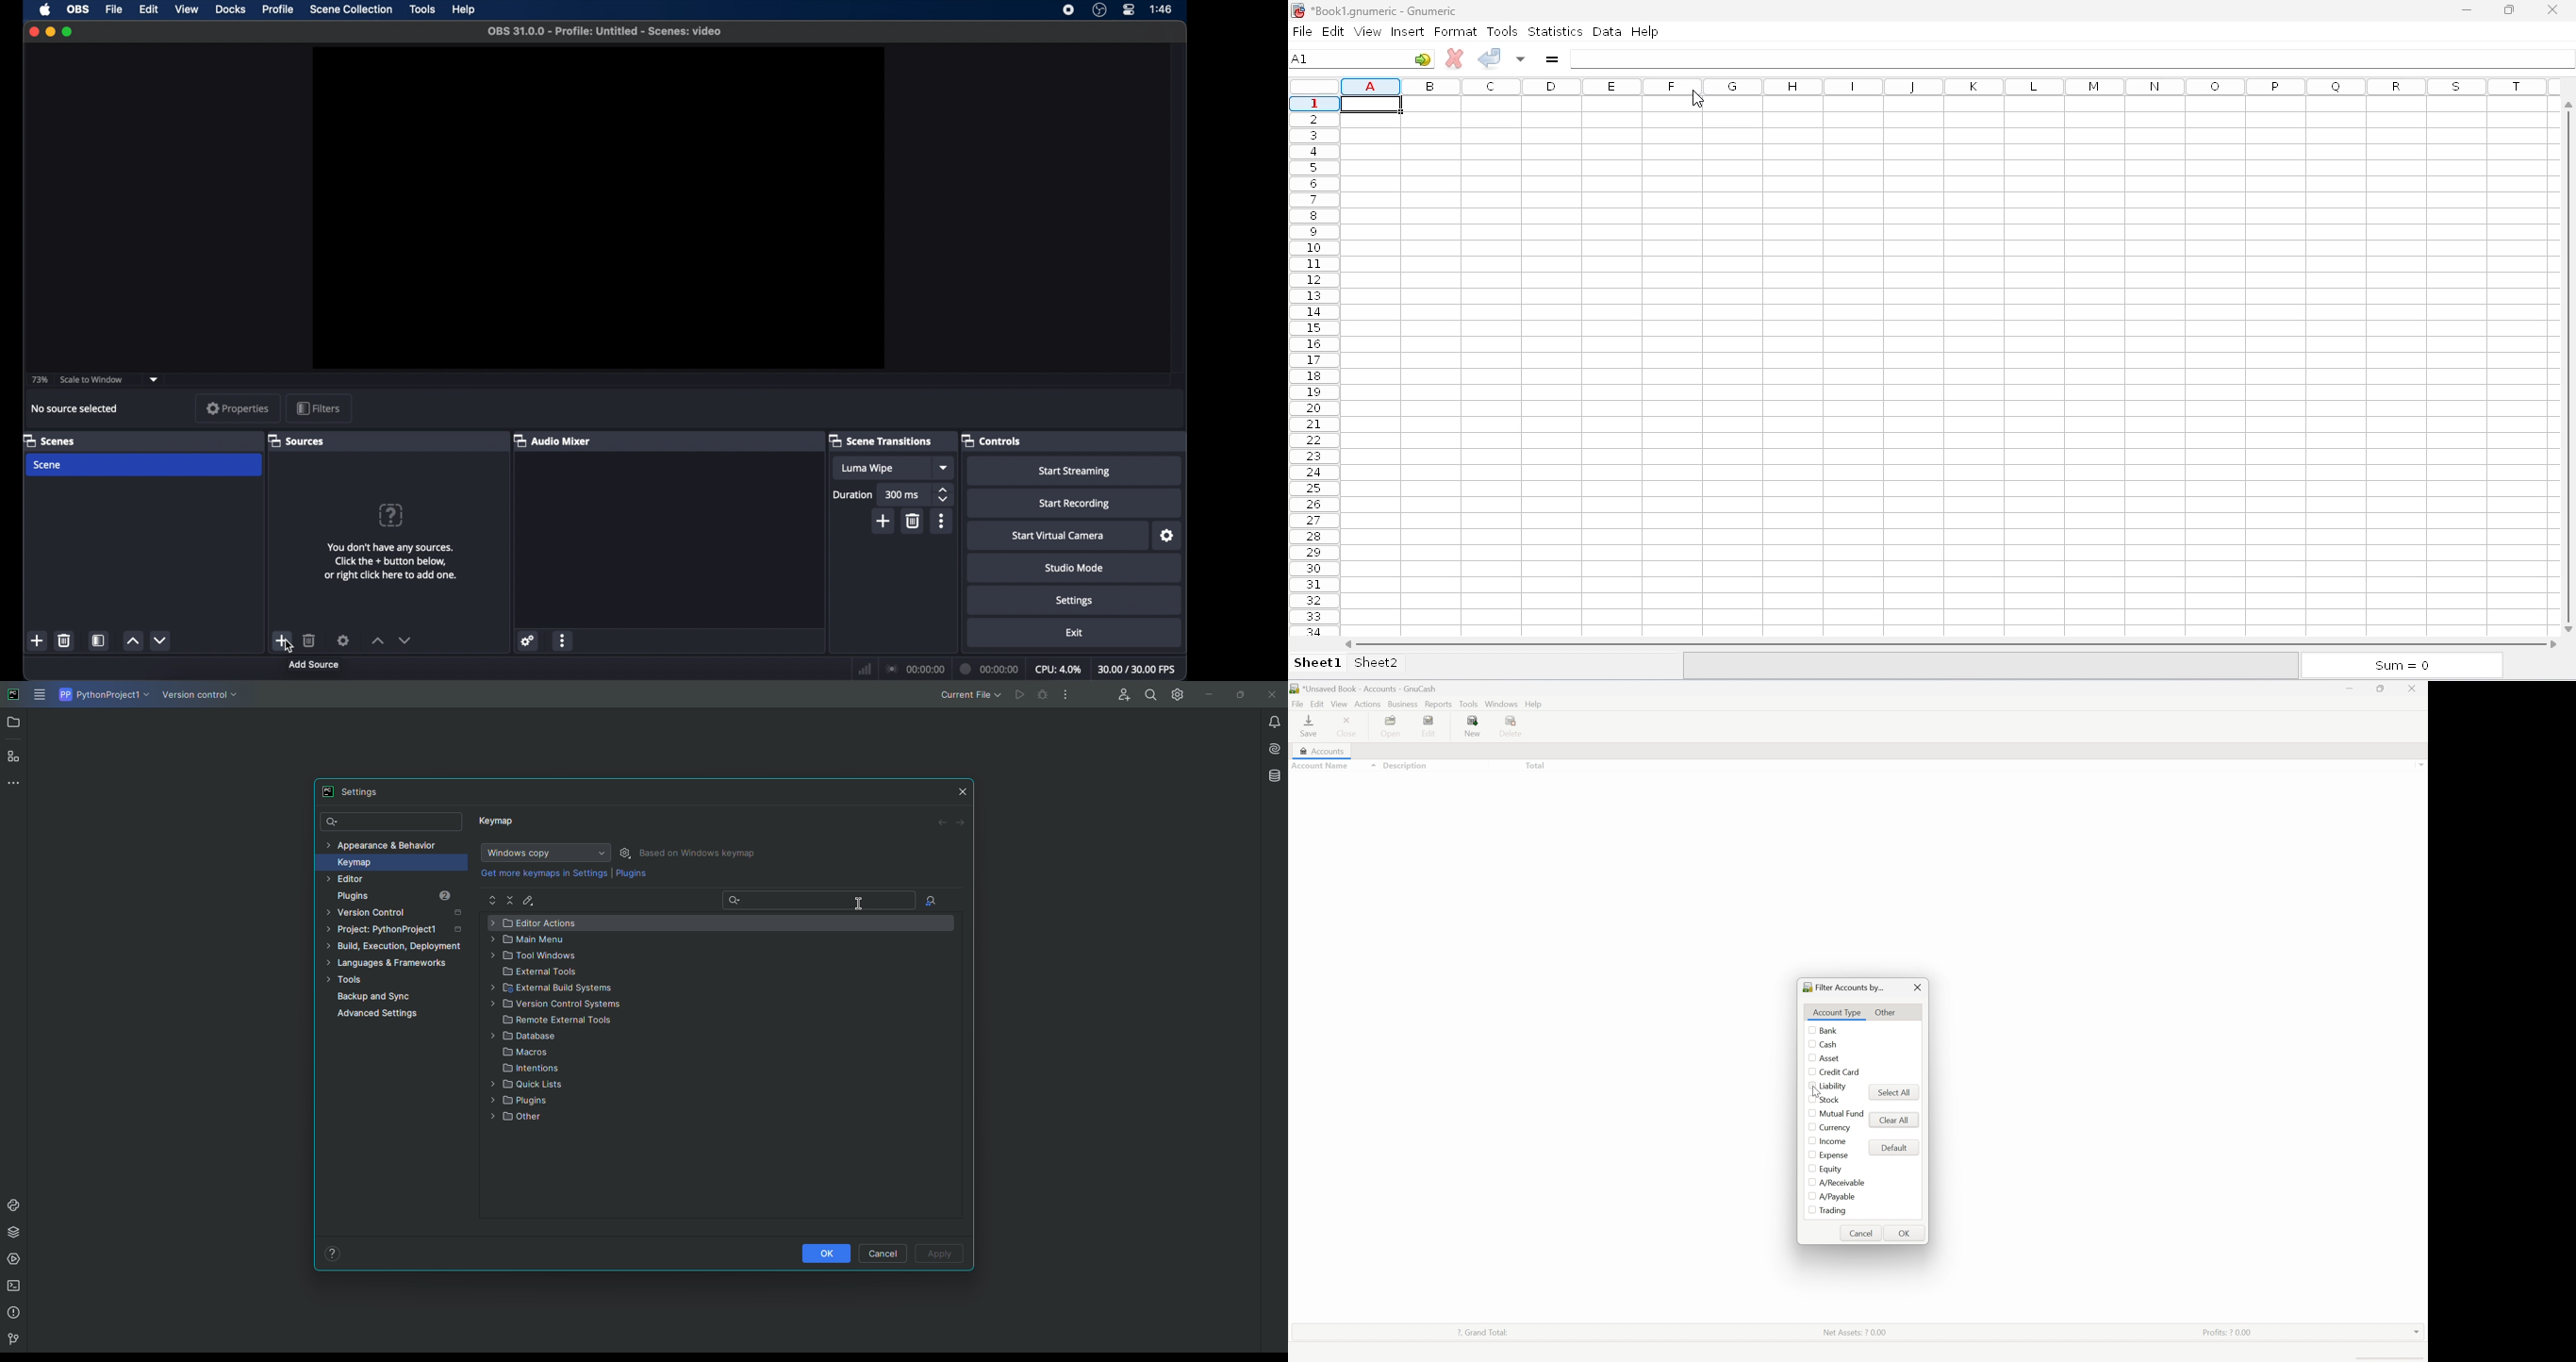  Describe the element at coordinates (281, 640) in the screenshot. I see `add` at that location.